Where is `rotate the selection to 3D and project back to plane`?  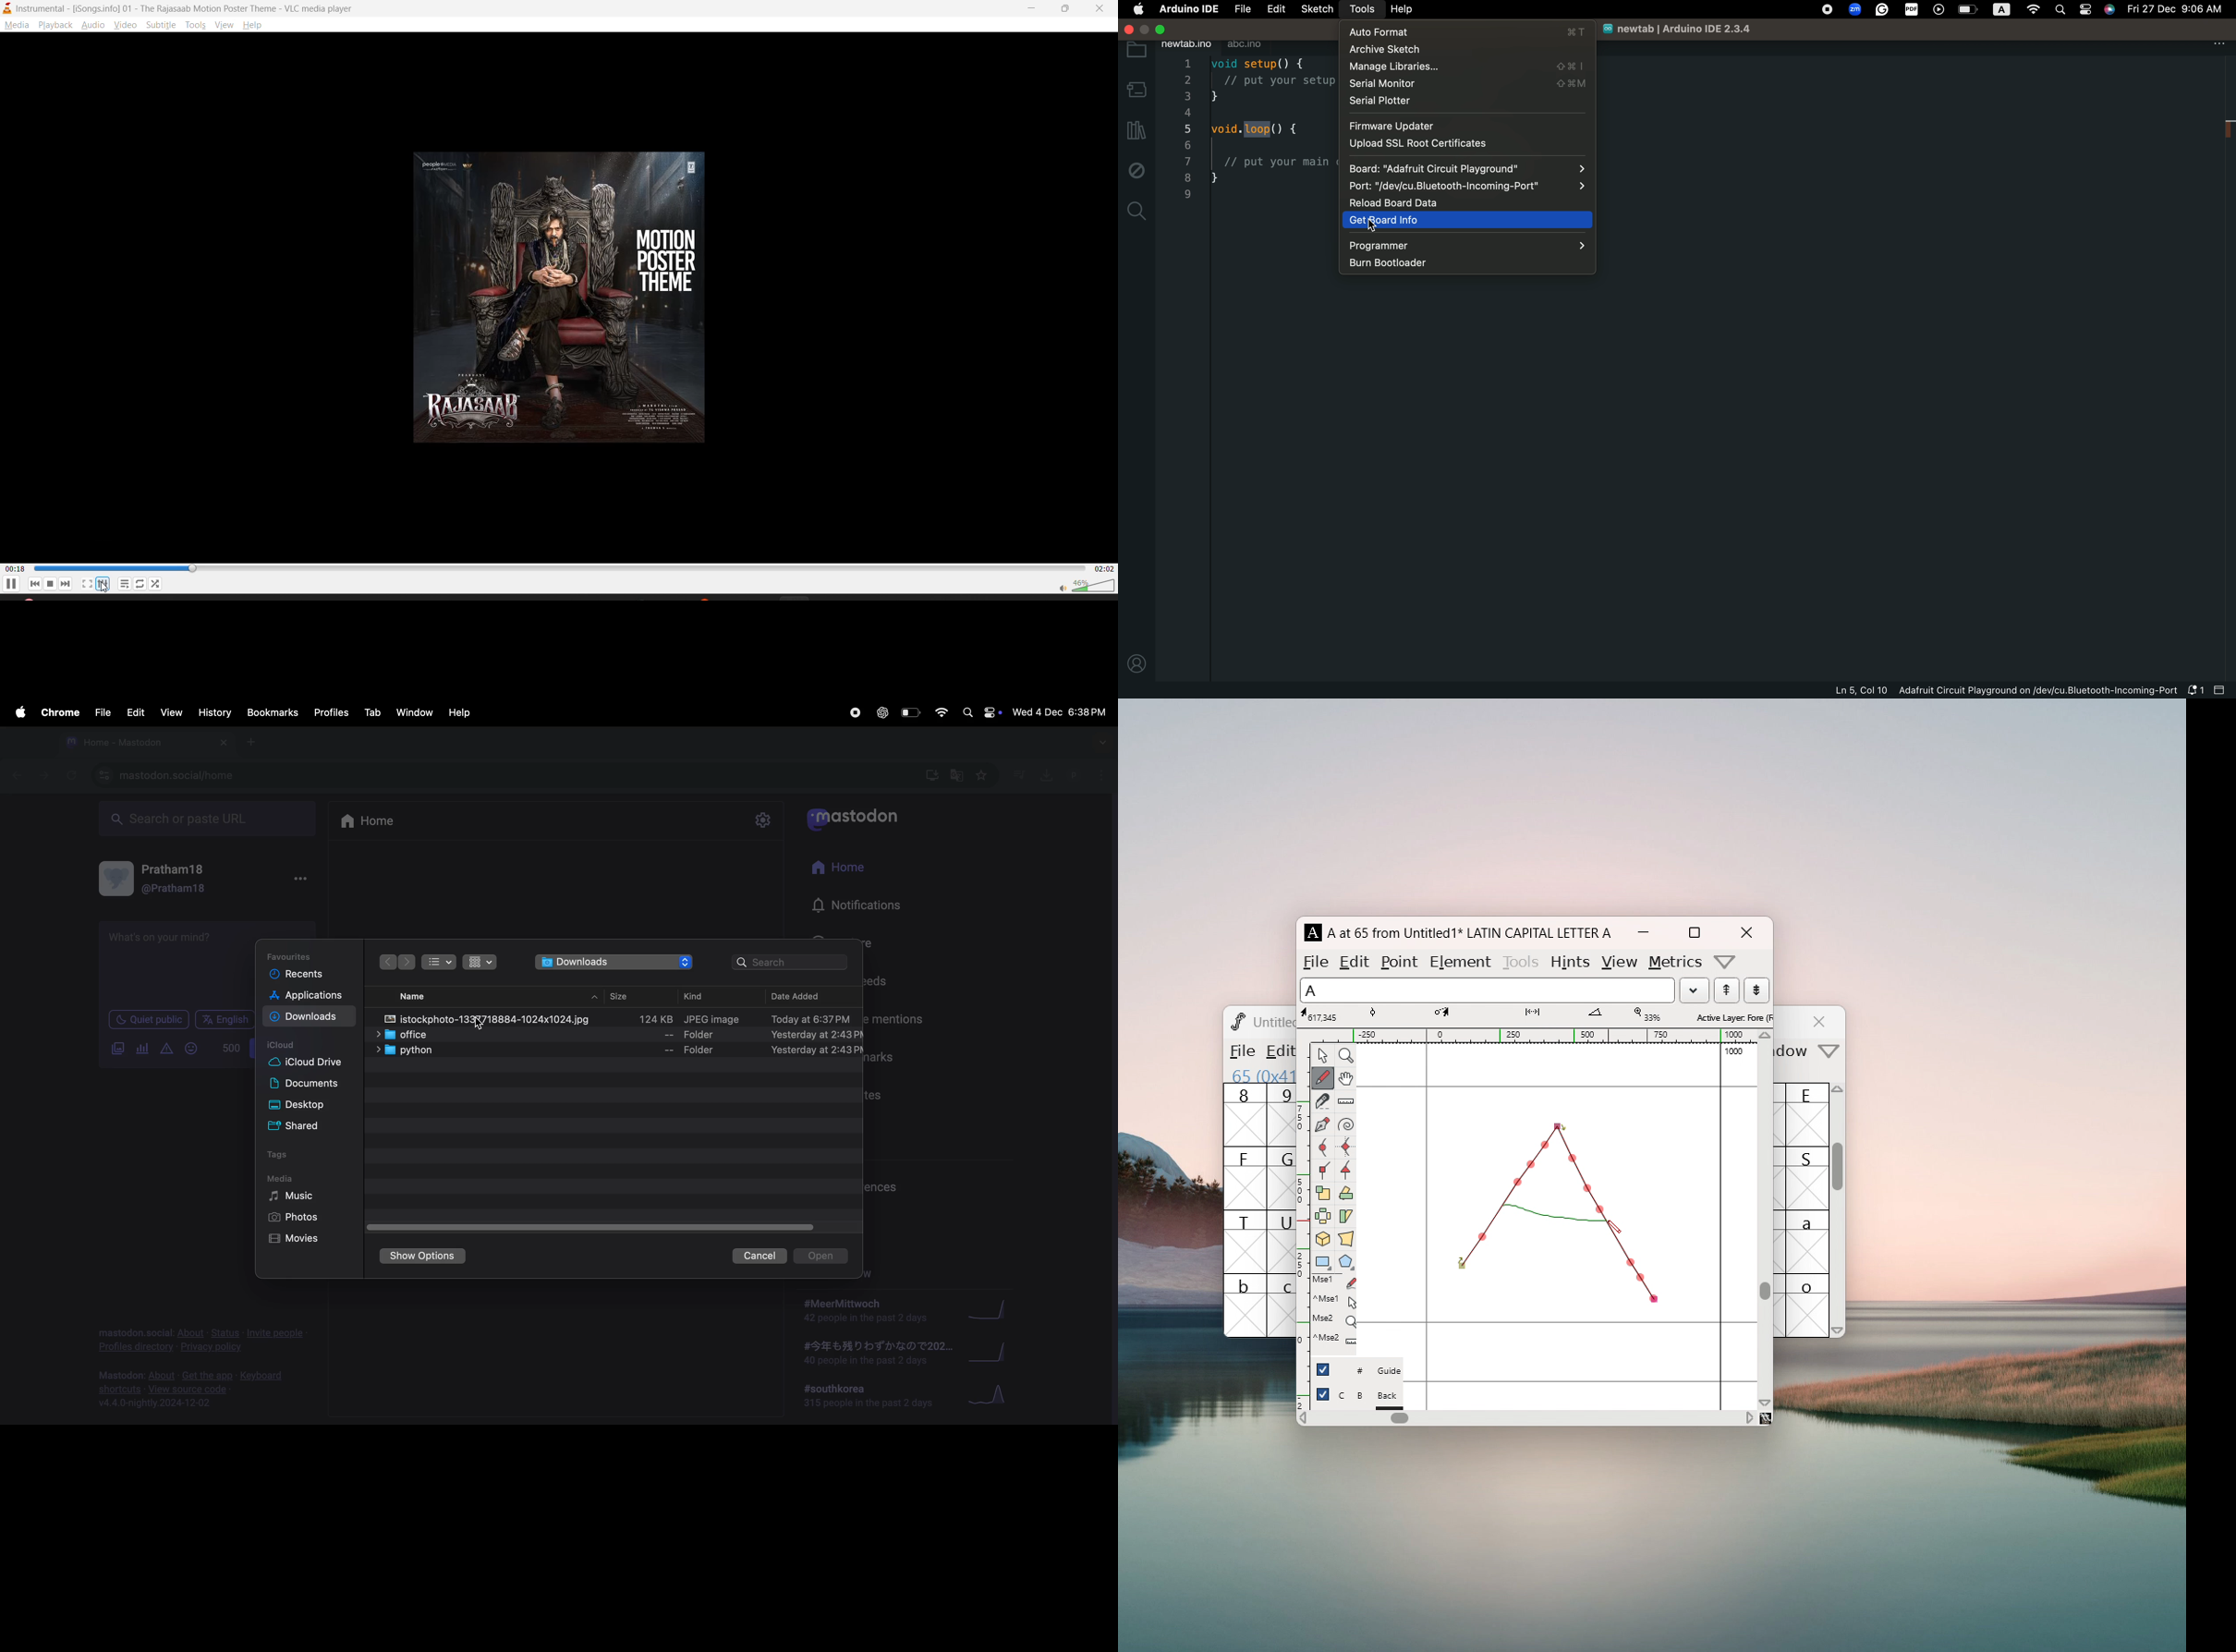
rotate the selection to 3D and project back to plane is located at coordinates (1323, 1241).